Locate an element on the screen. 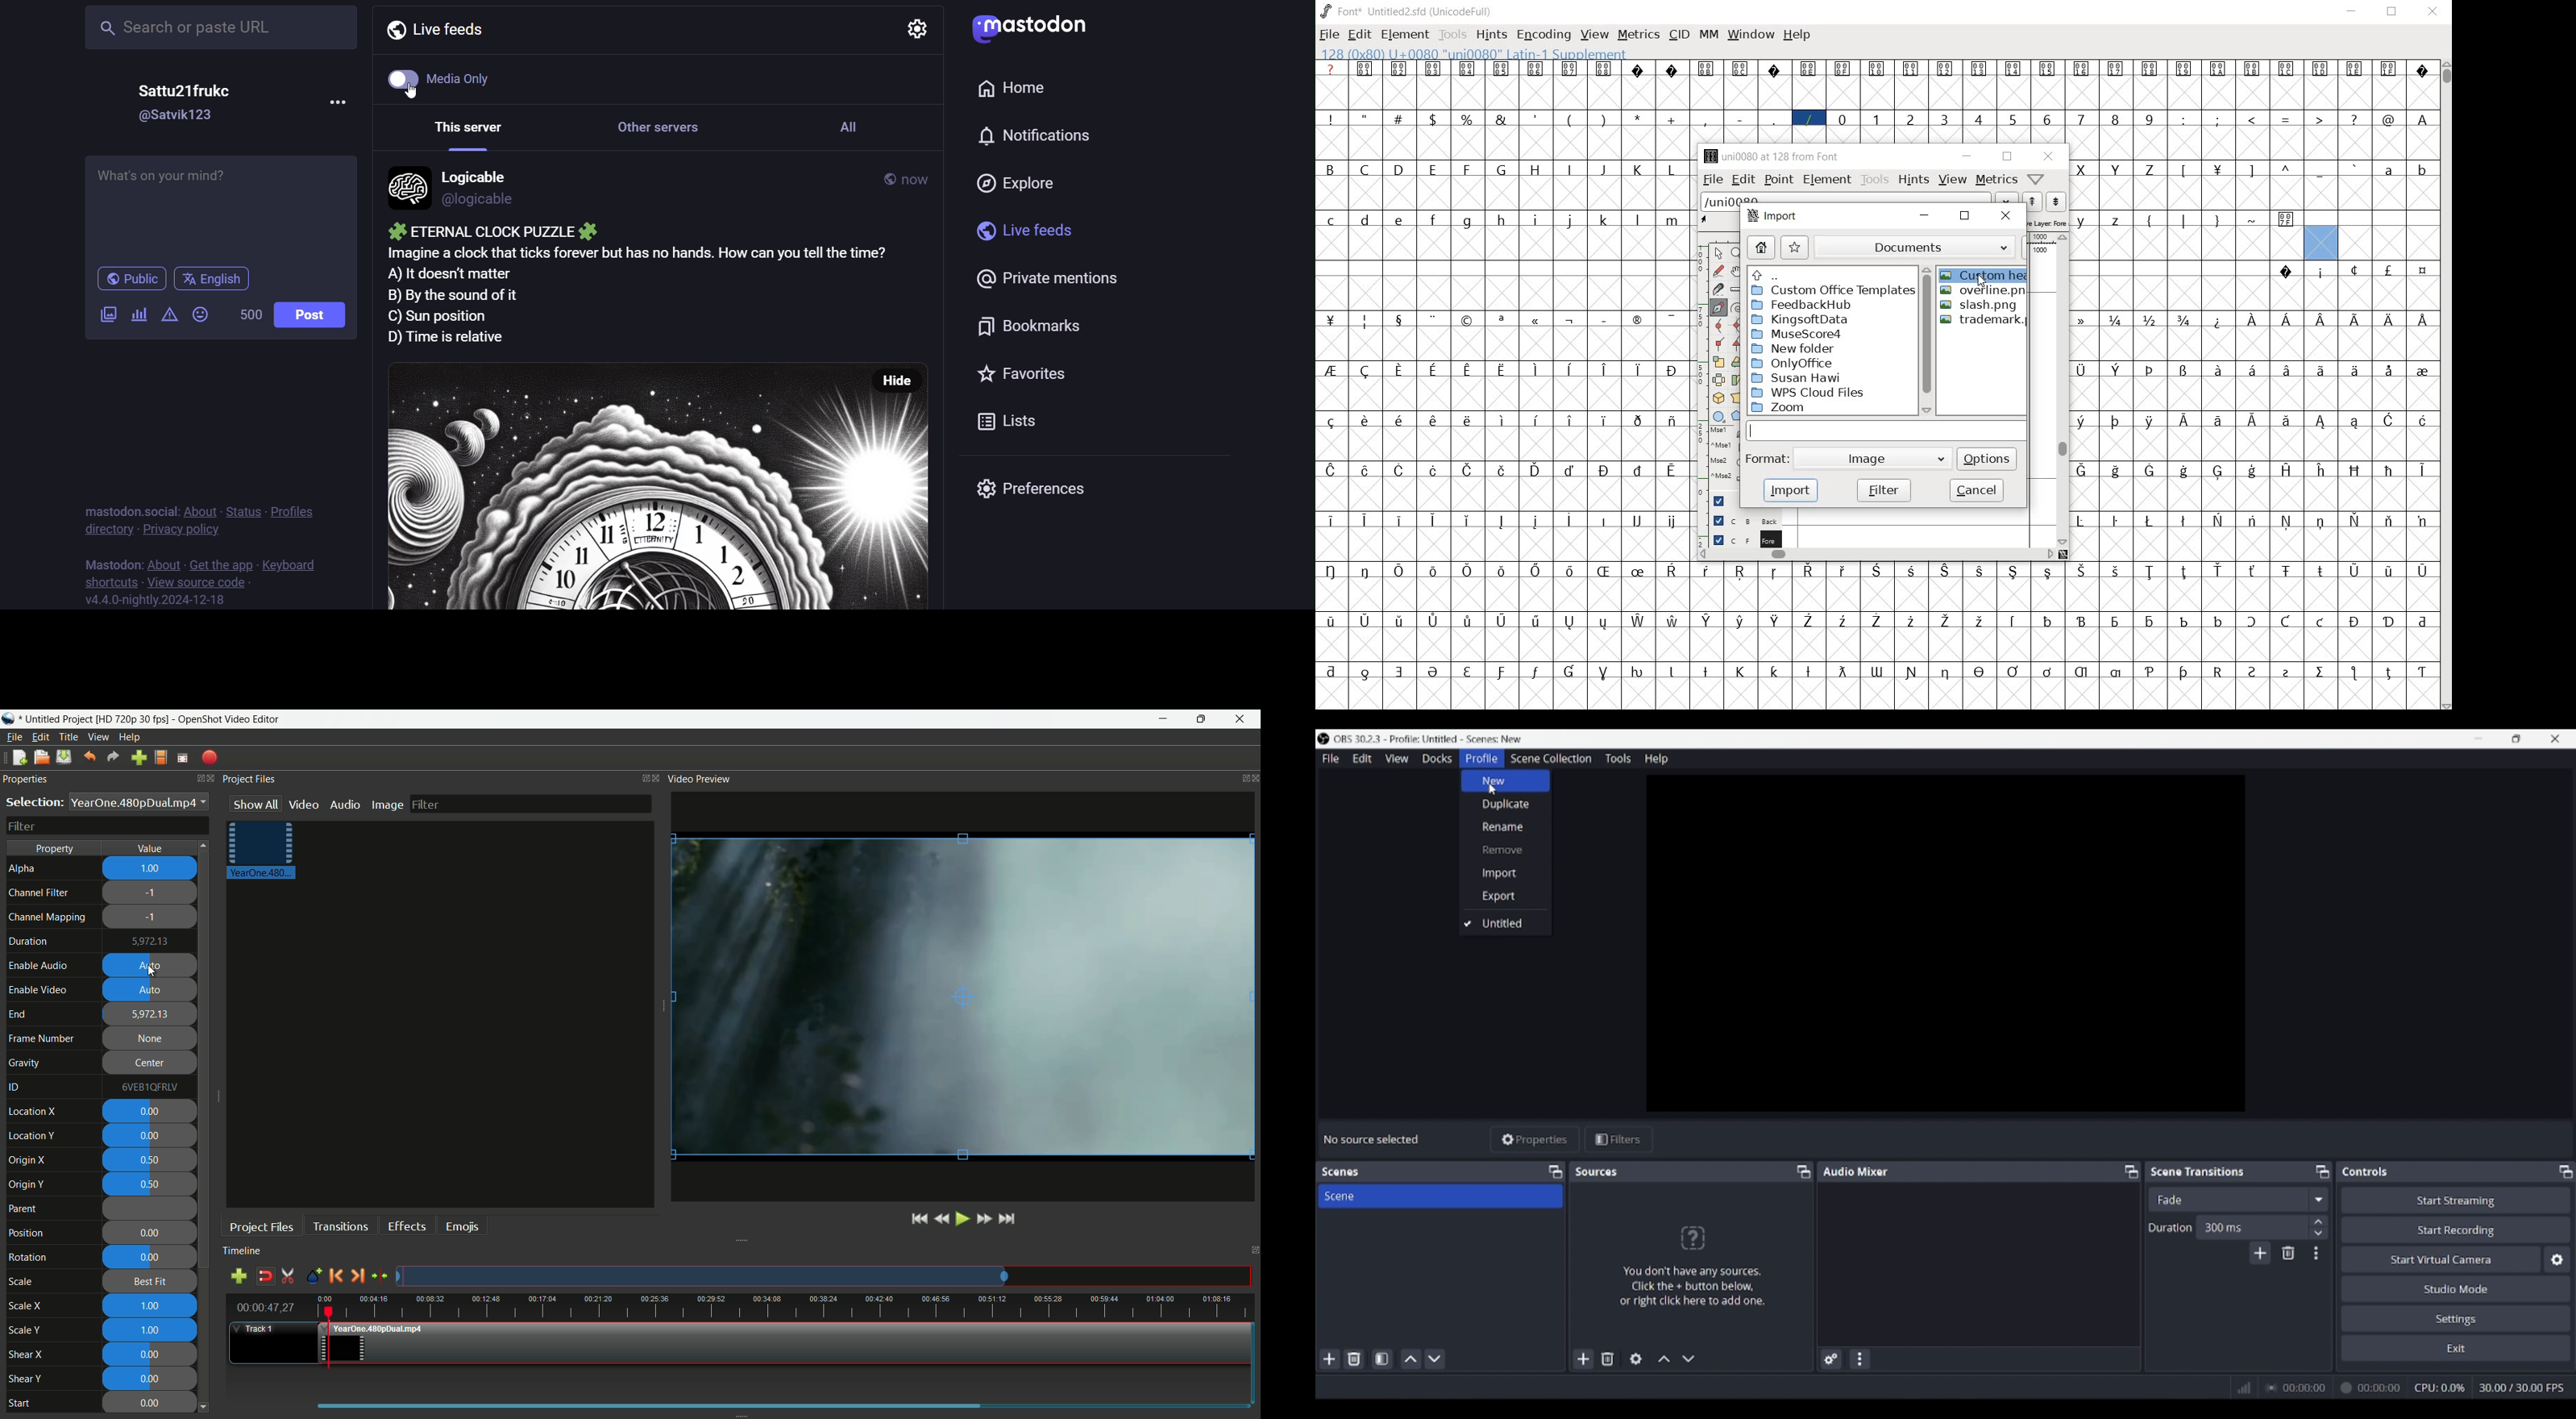 This screenshot has width=2576, height=1428. glyph is located at coordinates (1468, 571).